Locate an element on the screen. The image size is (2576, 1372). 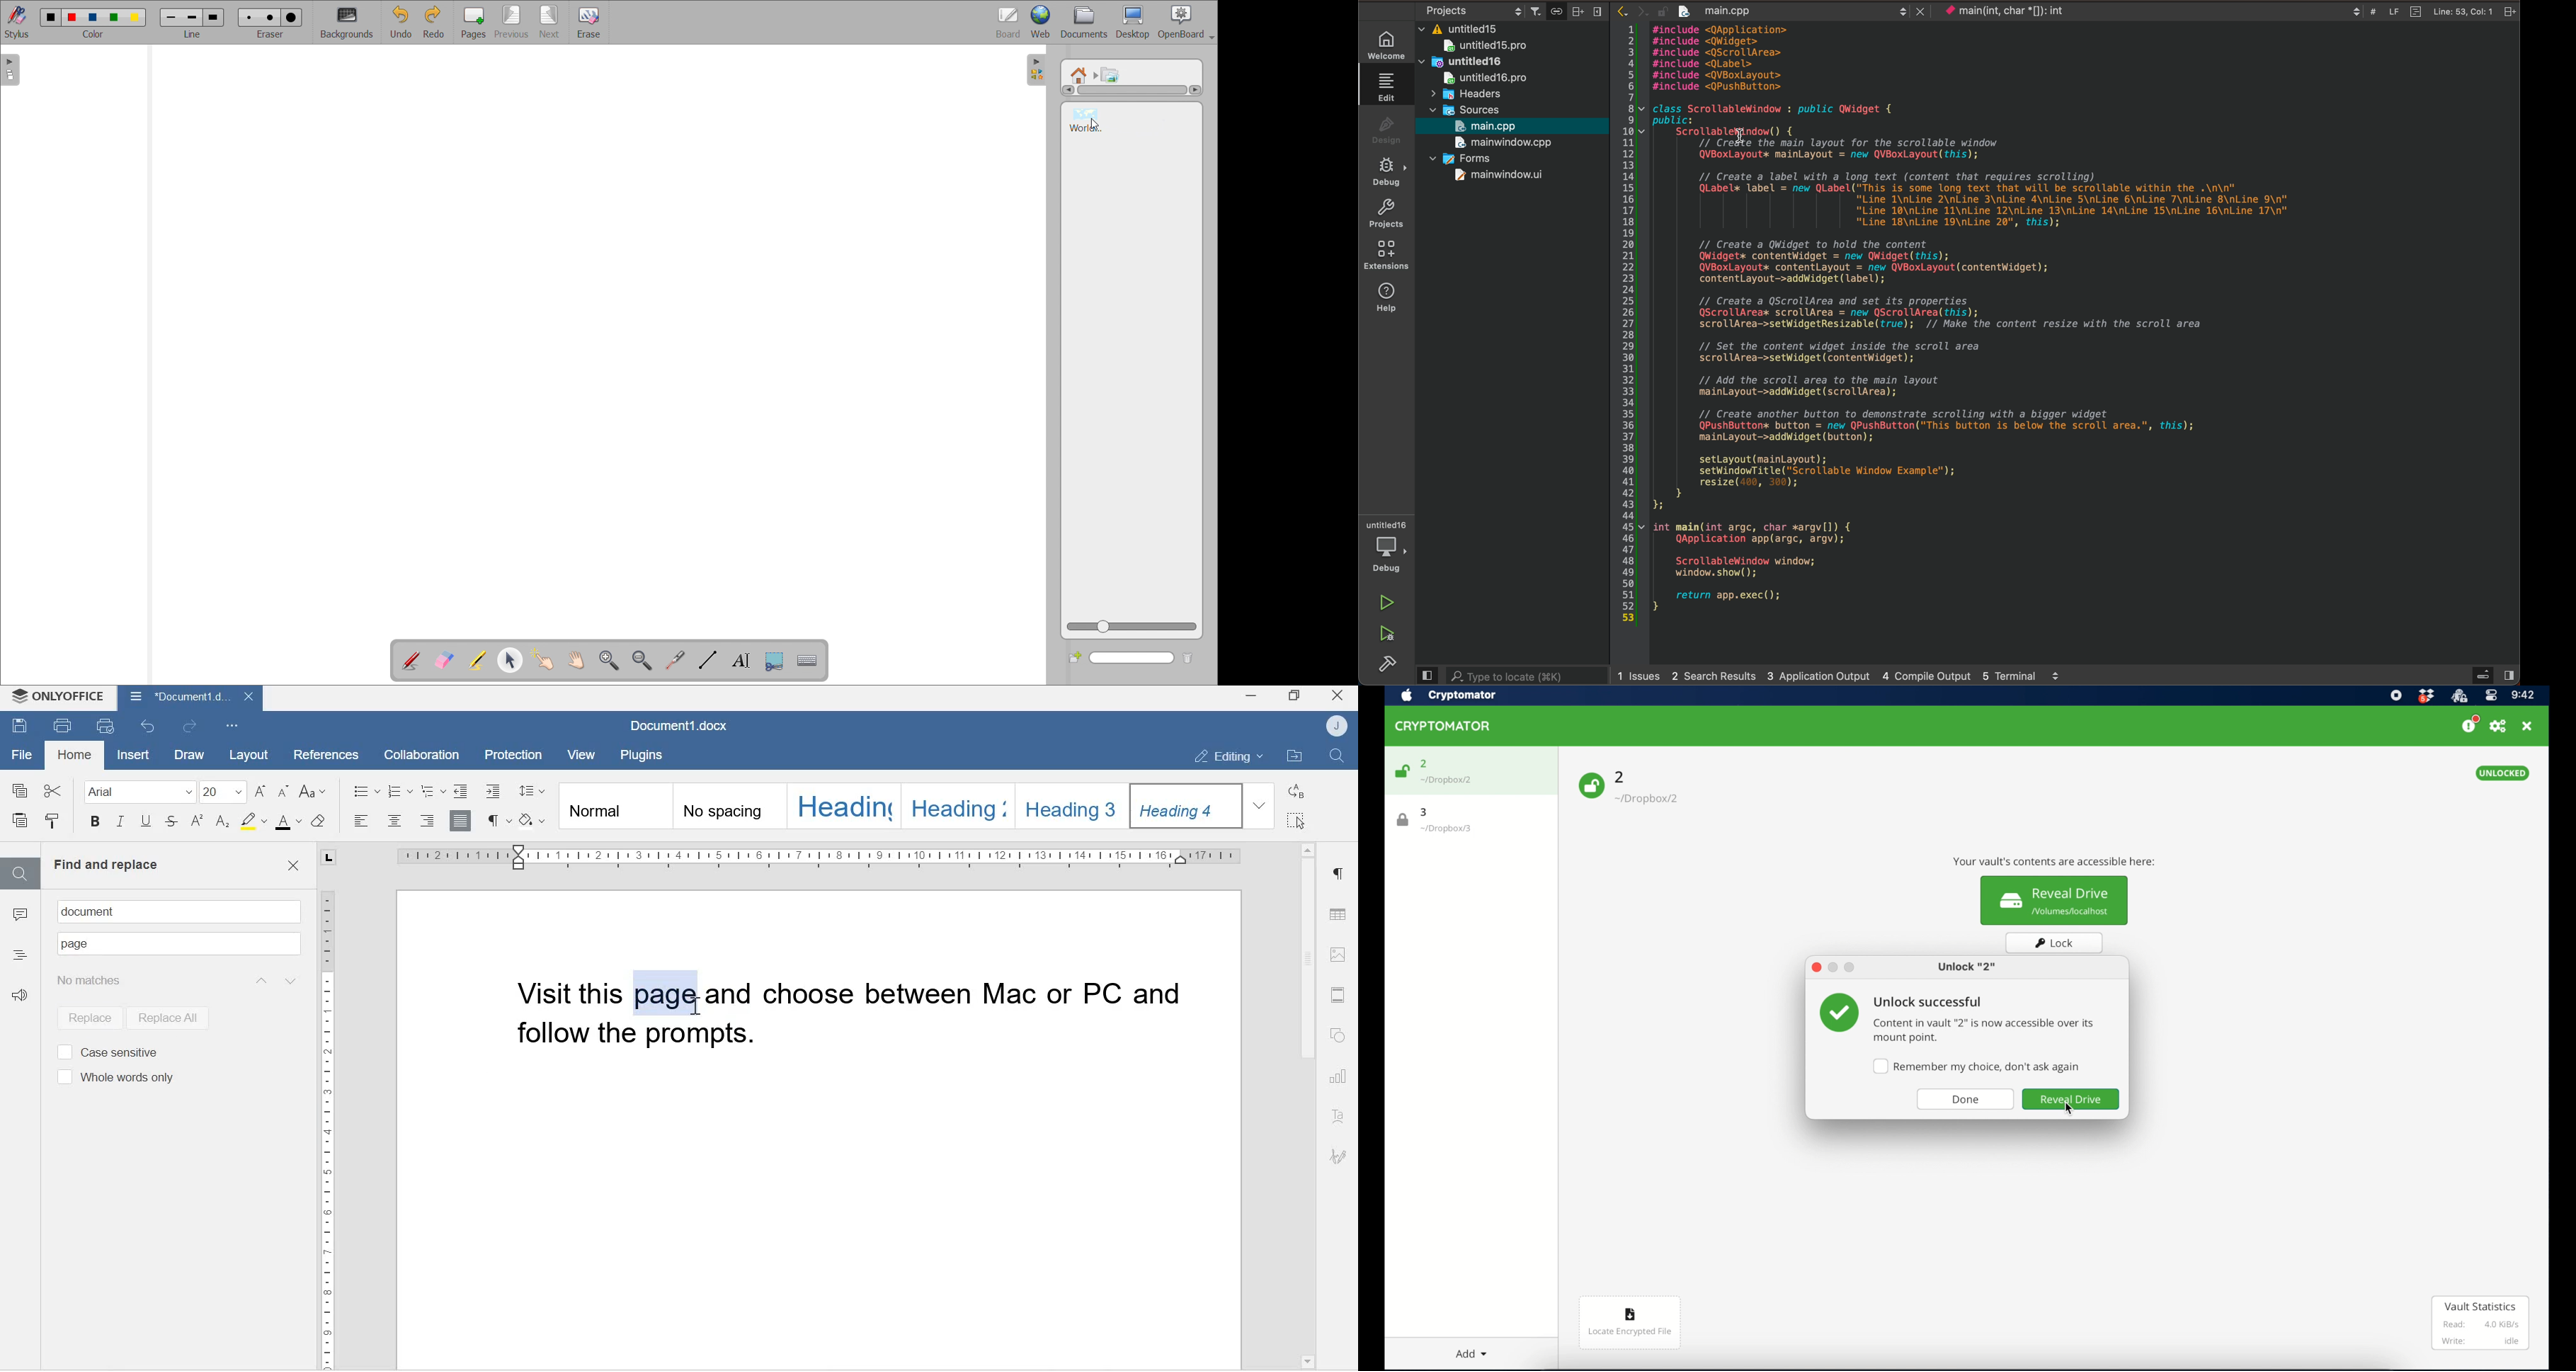
open sidebar is located at coordinates (2484, 675).